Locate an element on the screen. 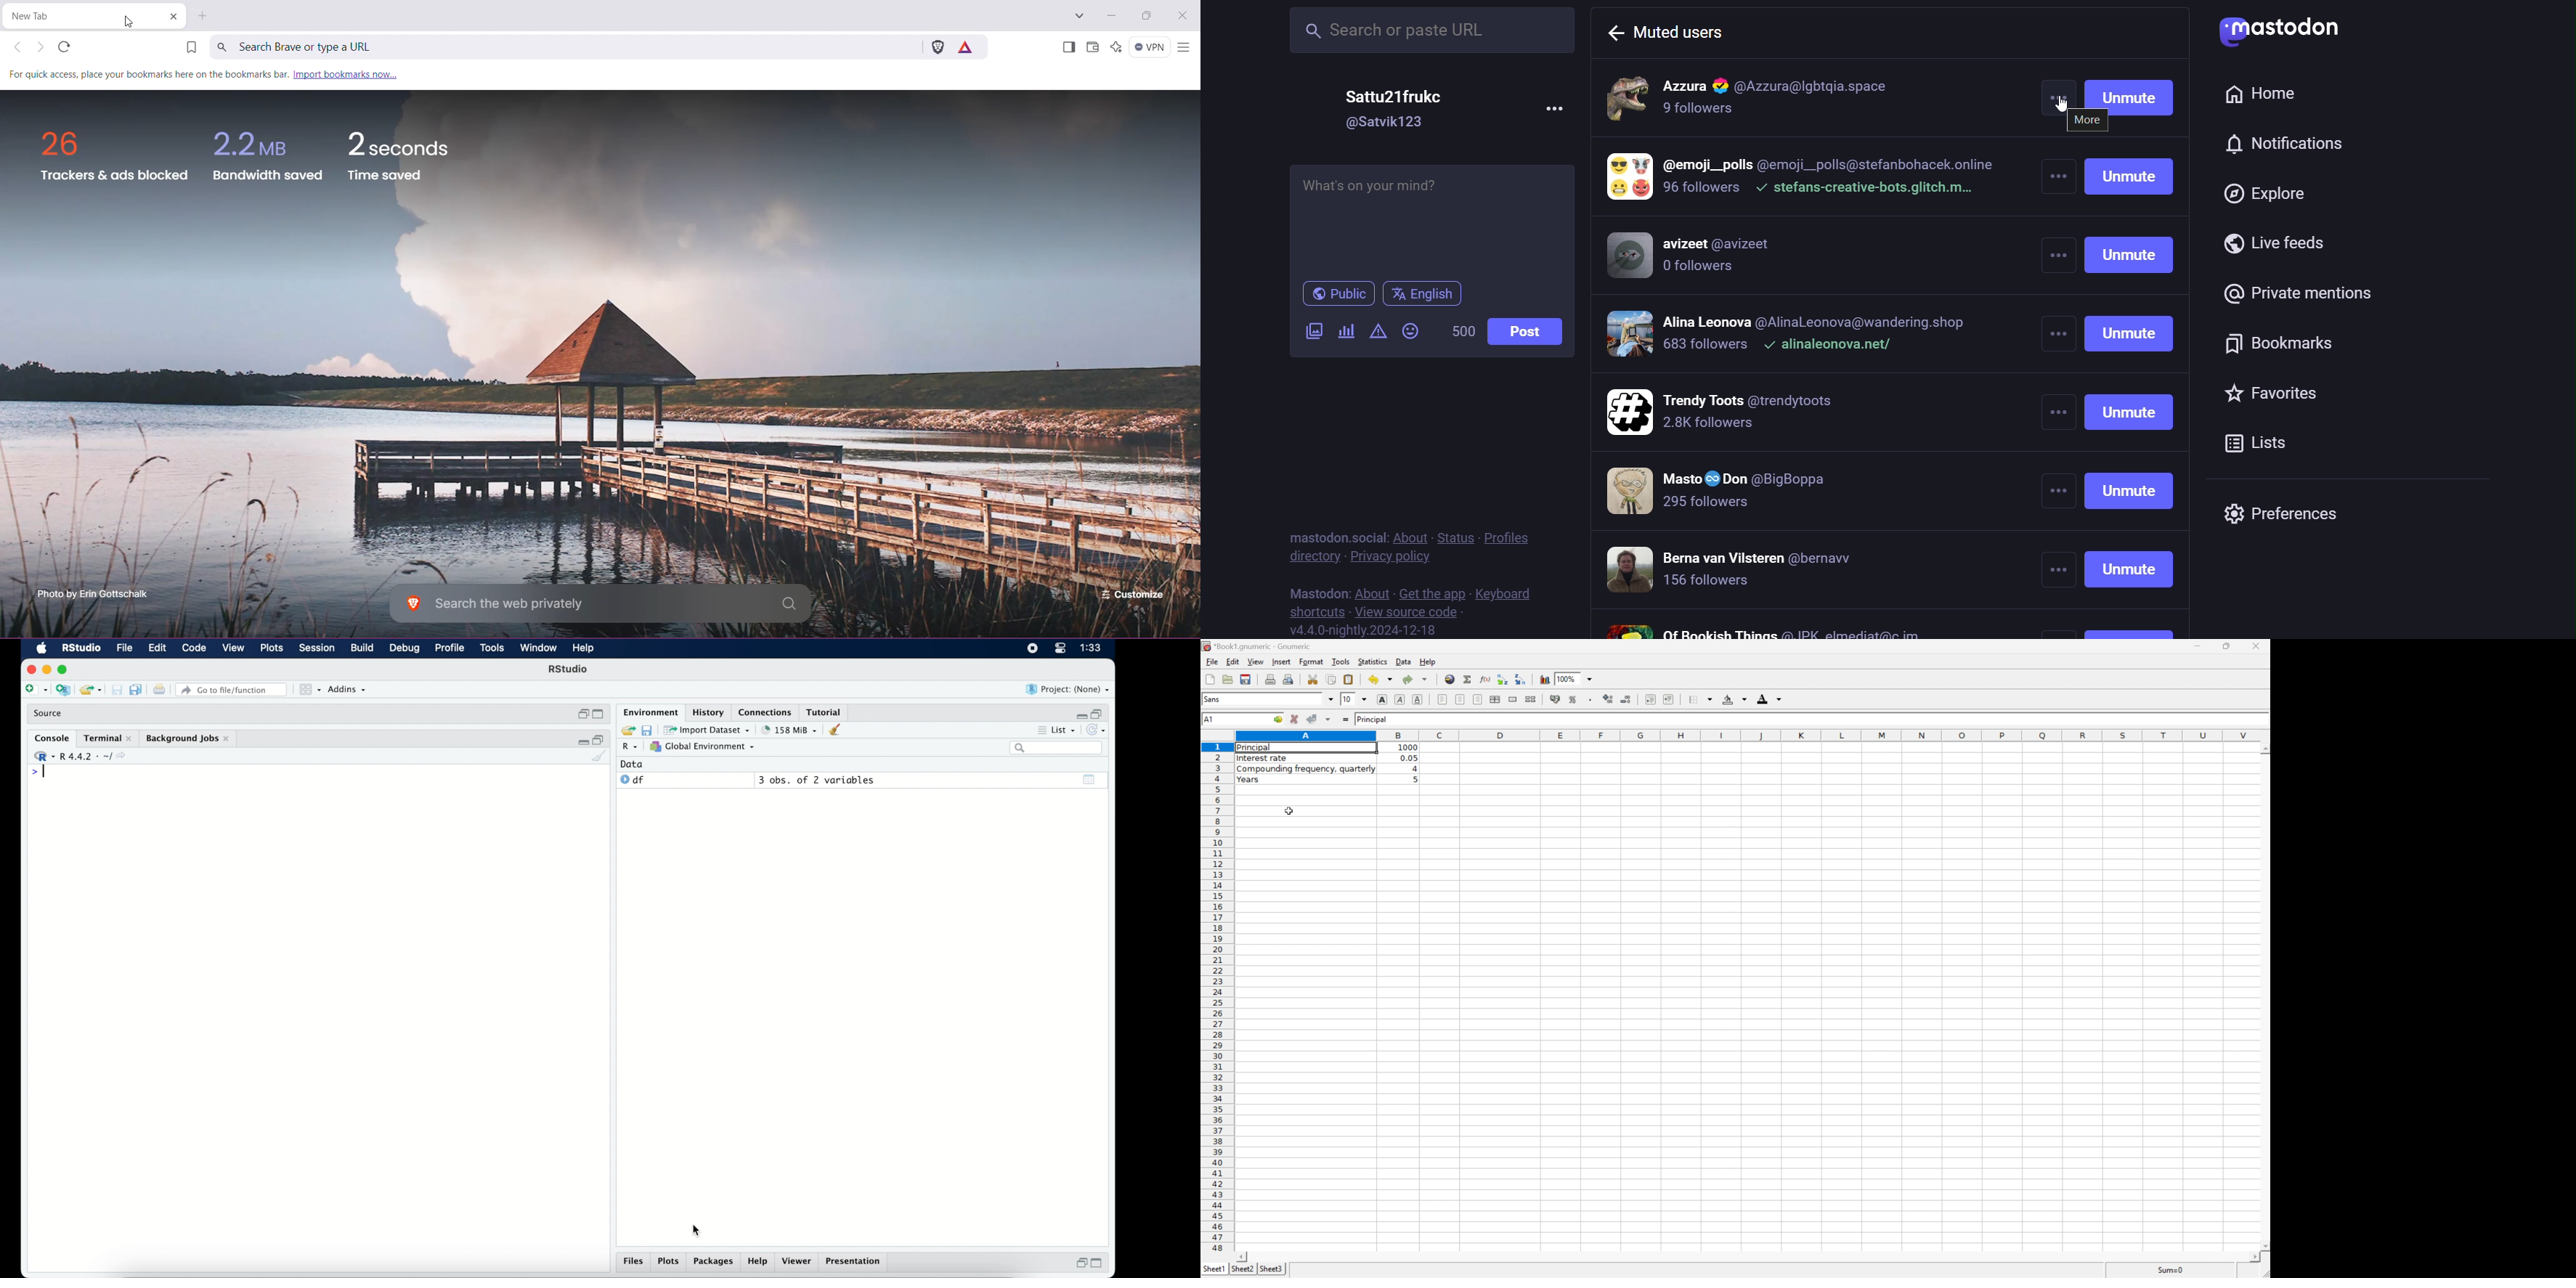 This screenshot has width=2576, height=1288. poll is located at coordinates (1345, 333).